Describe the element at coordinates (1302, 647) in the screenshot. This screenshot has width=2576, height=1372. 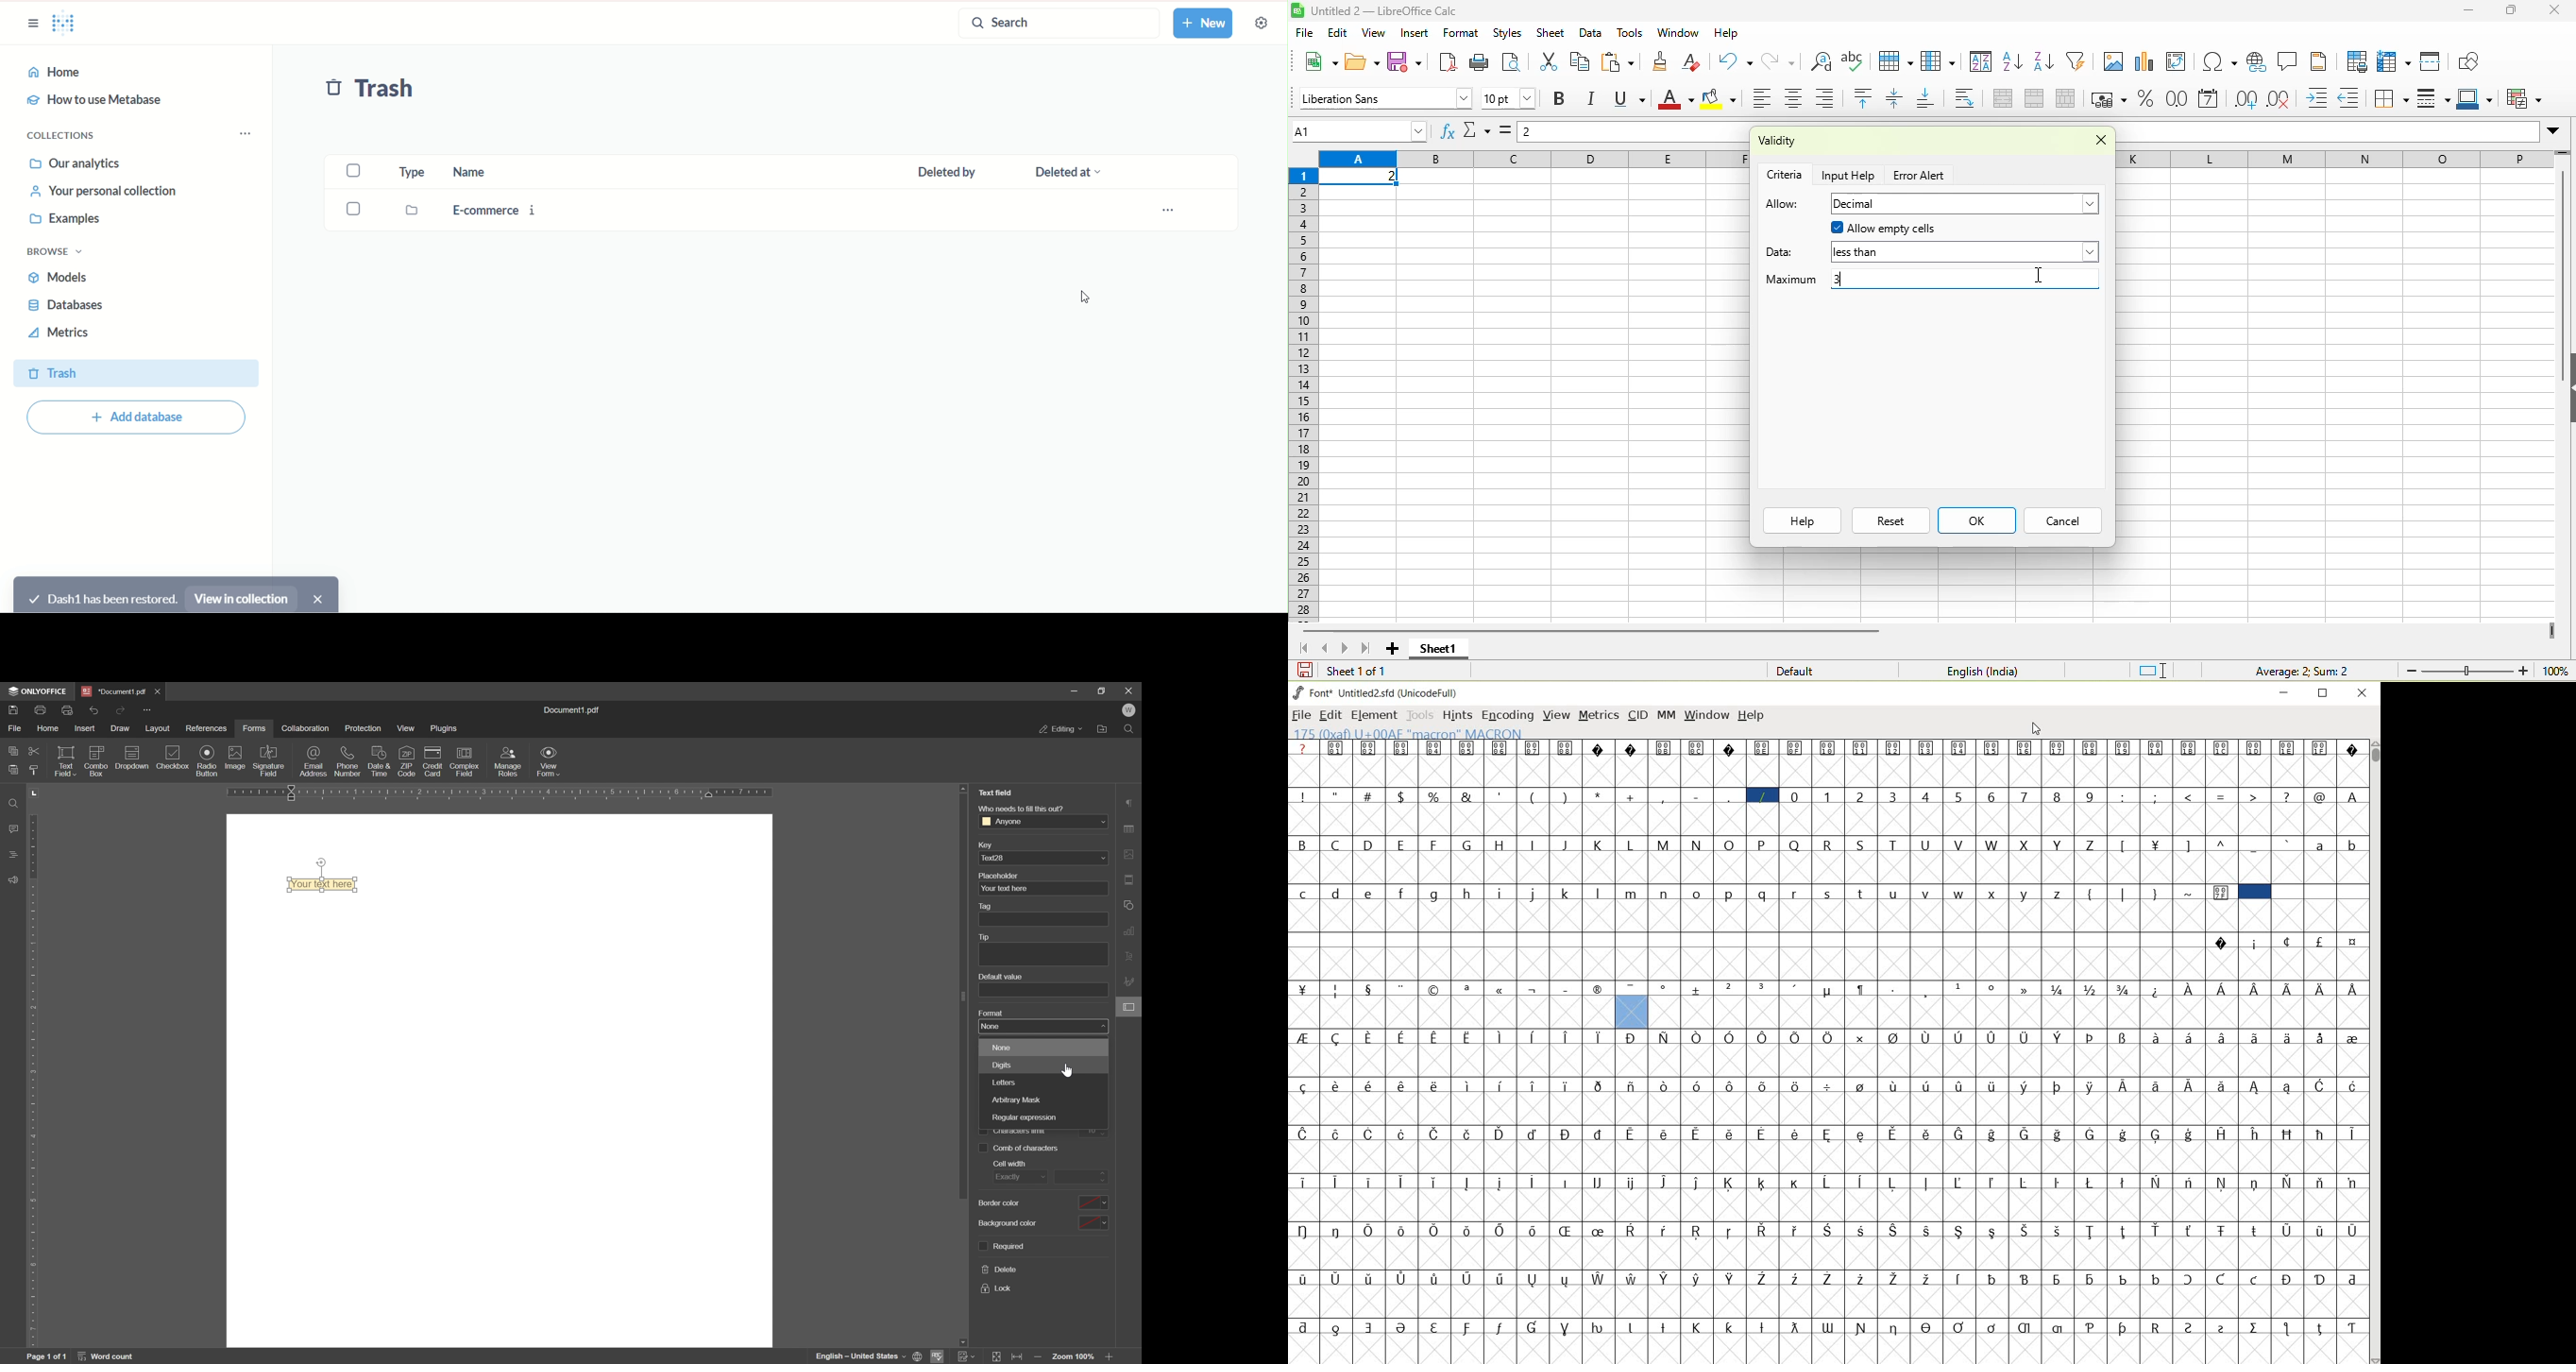
I see `scroll to first sheet` at that location.